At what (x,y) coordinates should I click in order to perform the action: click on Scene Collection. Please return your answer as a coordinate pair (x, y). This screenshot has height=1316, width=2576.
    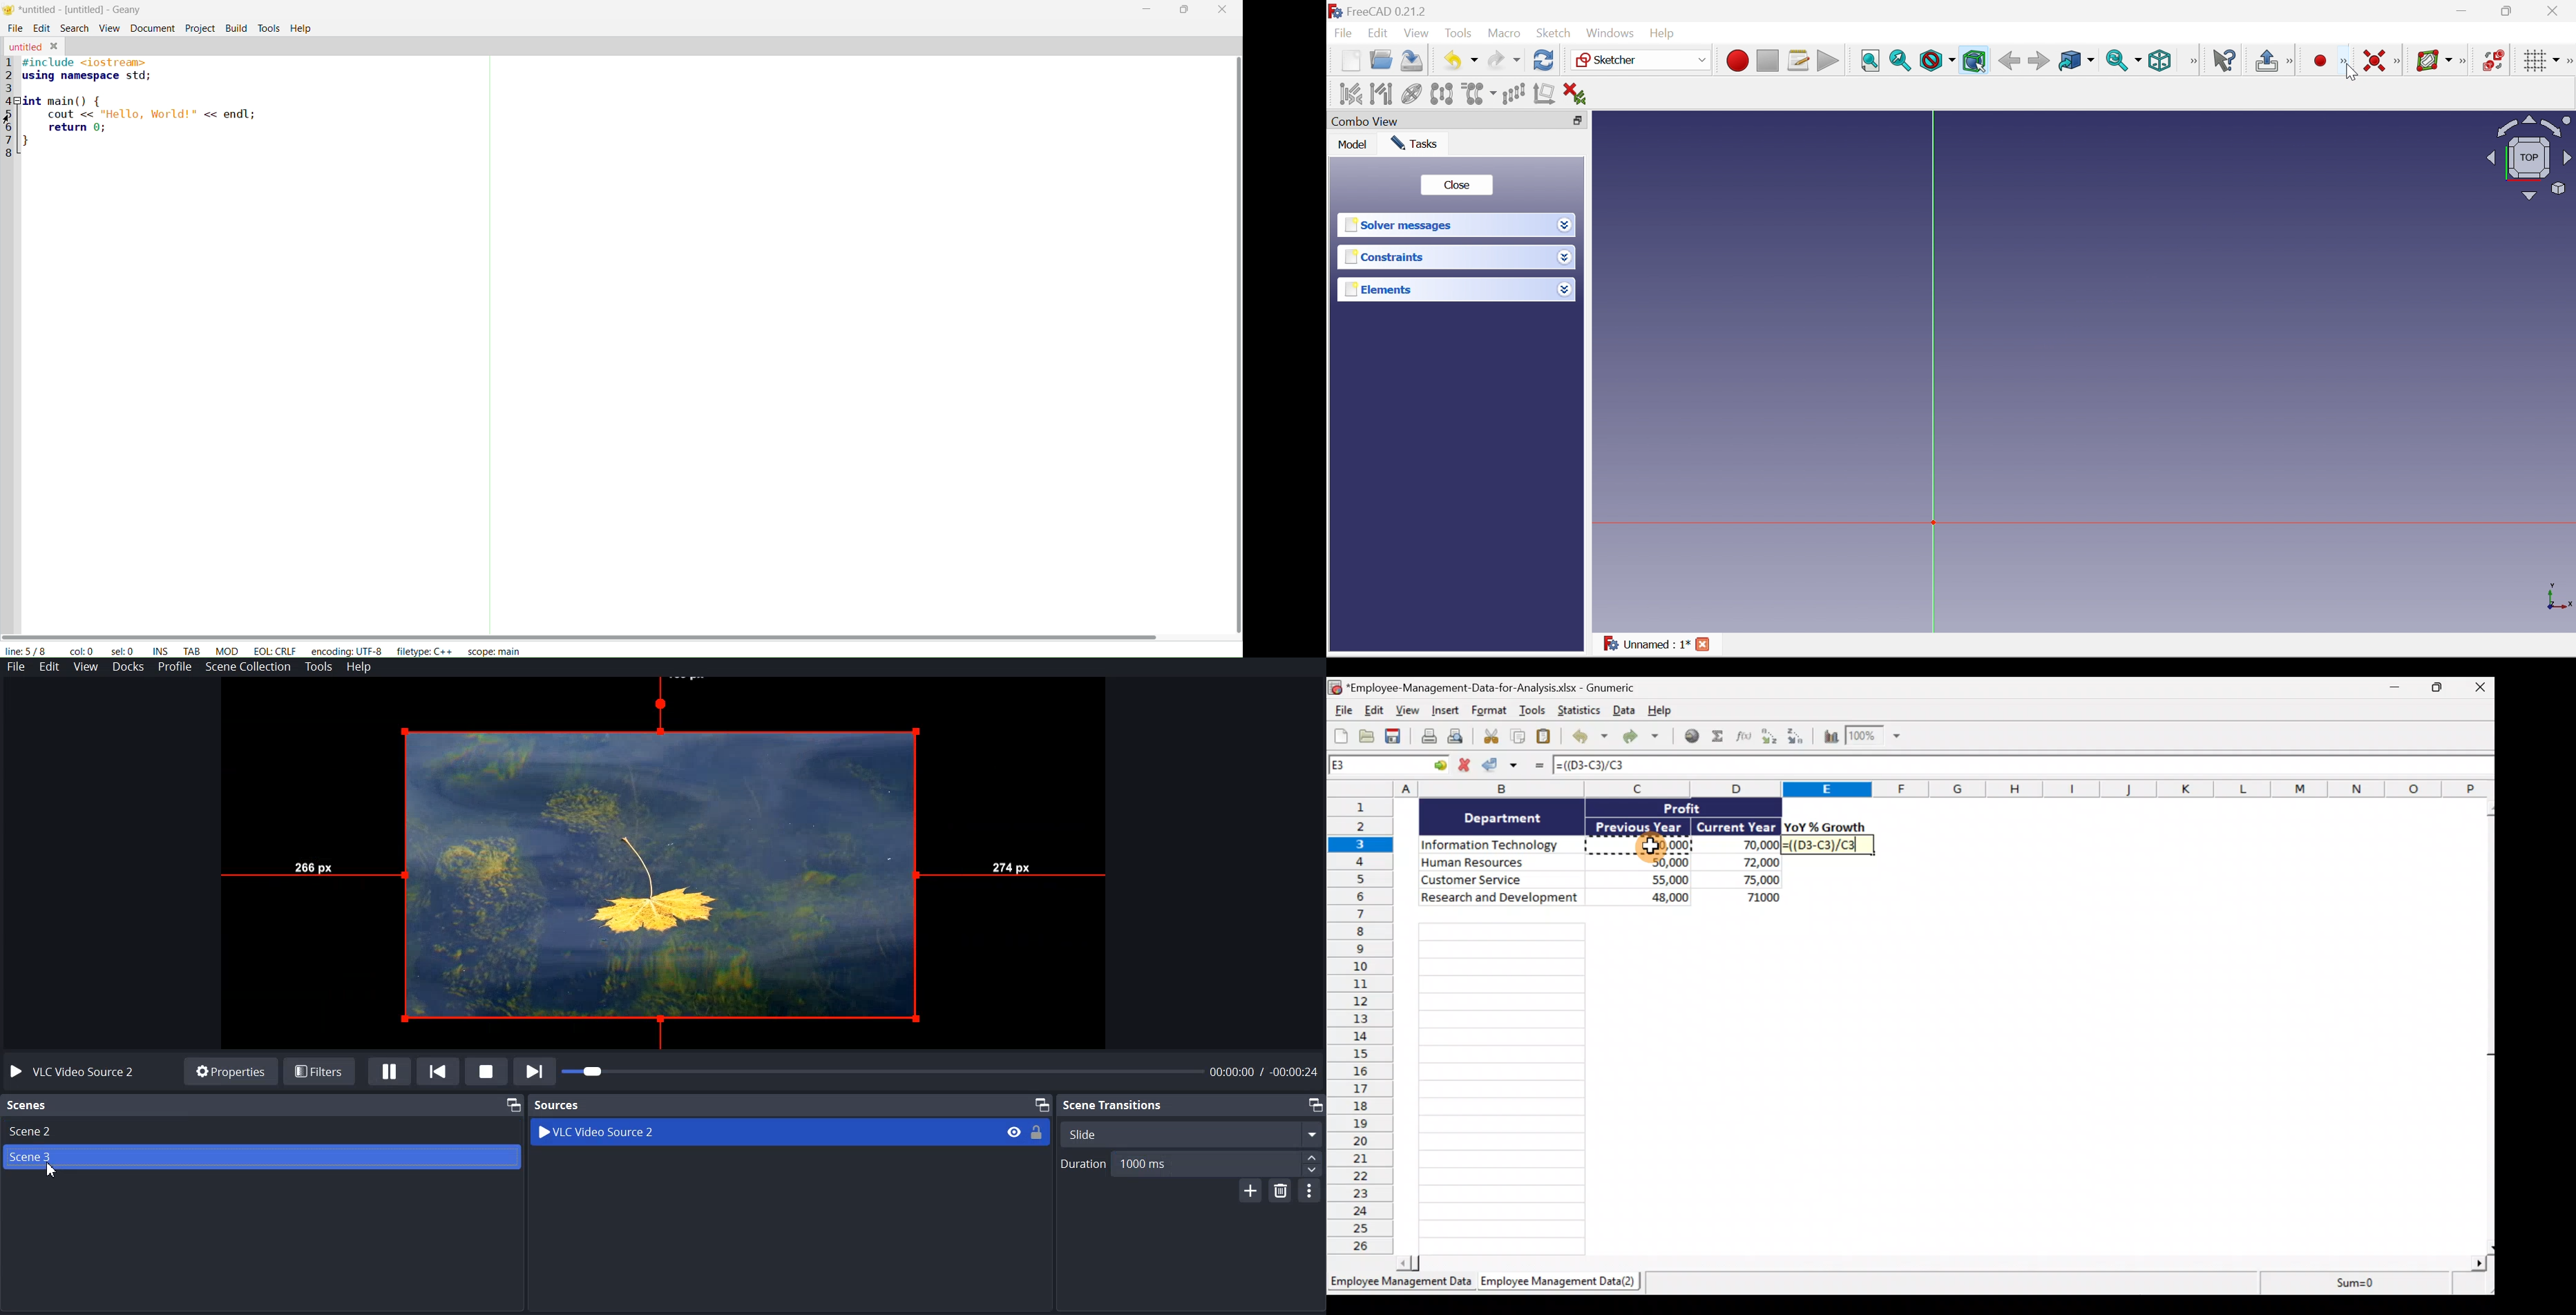
    Looking at the image, I should click on (249, 668).